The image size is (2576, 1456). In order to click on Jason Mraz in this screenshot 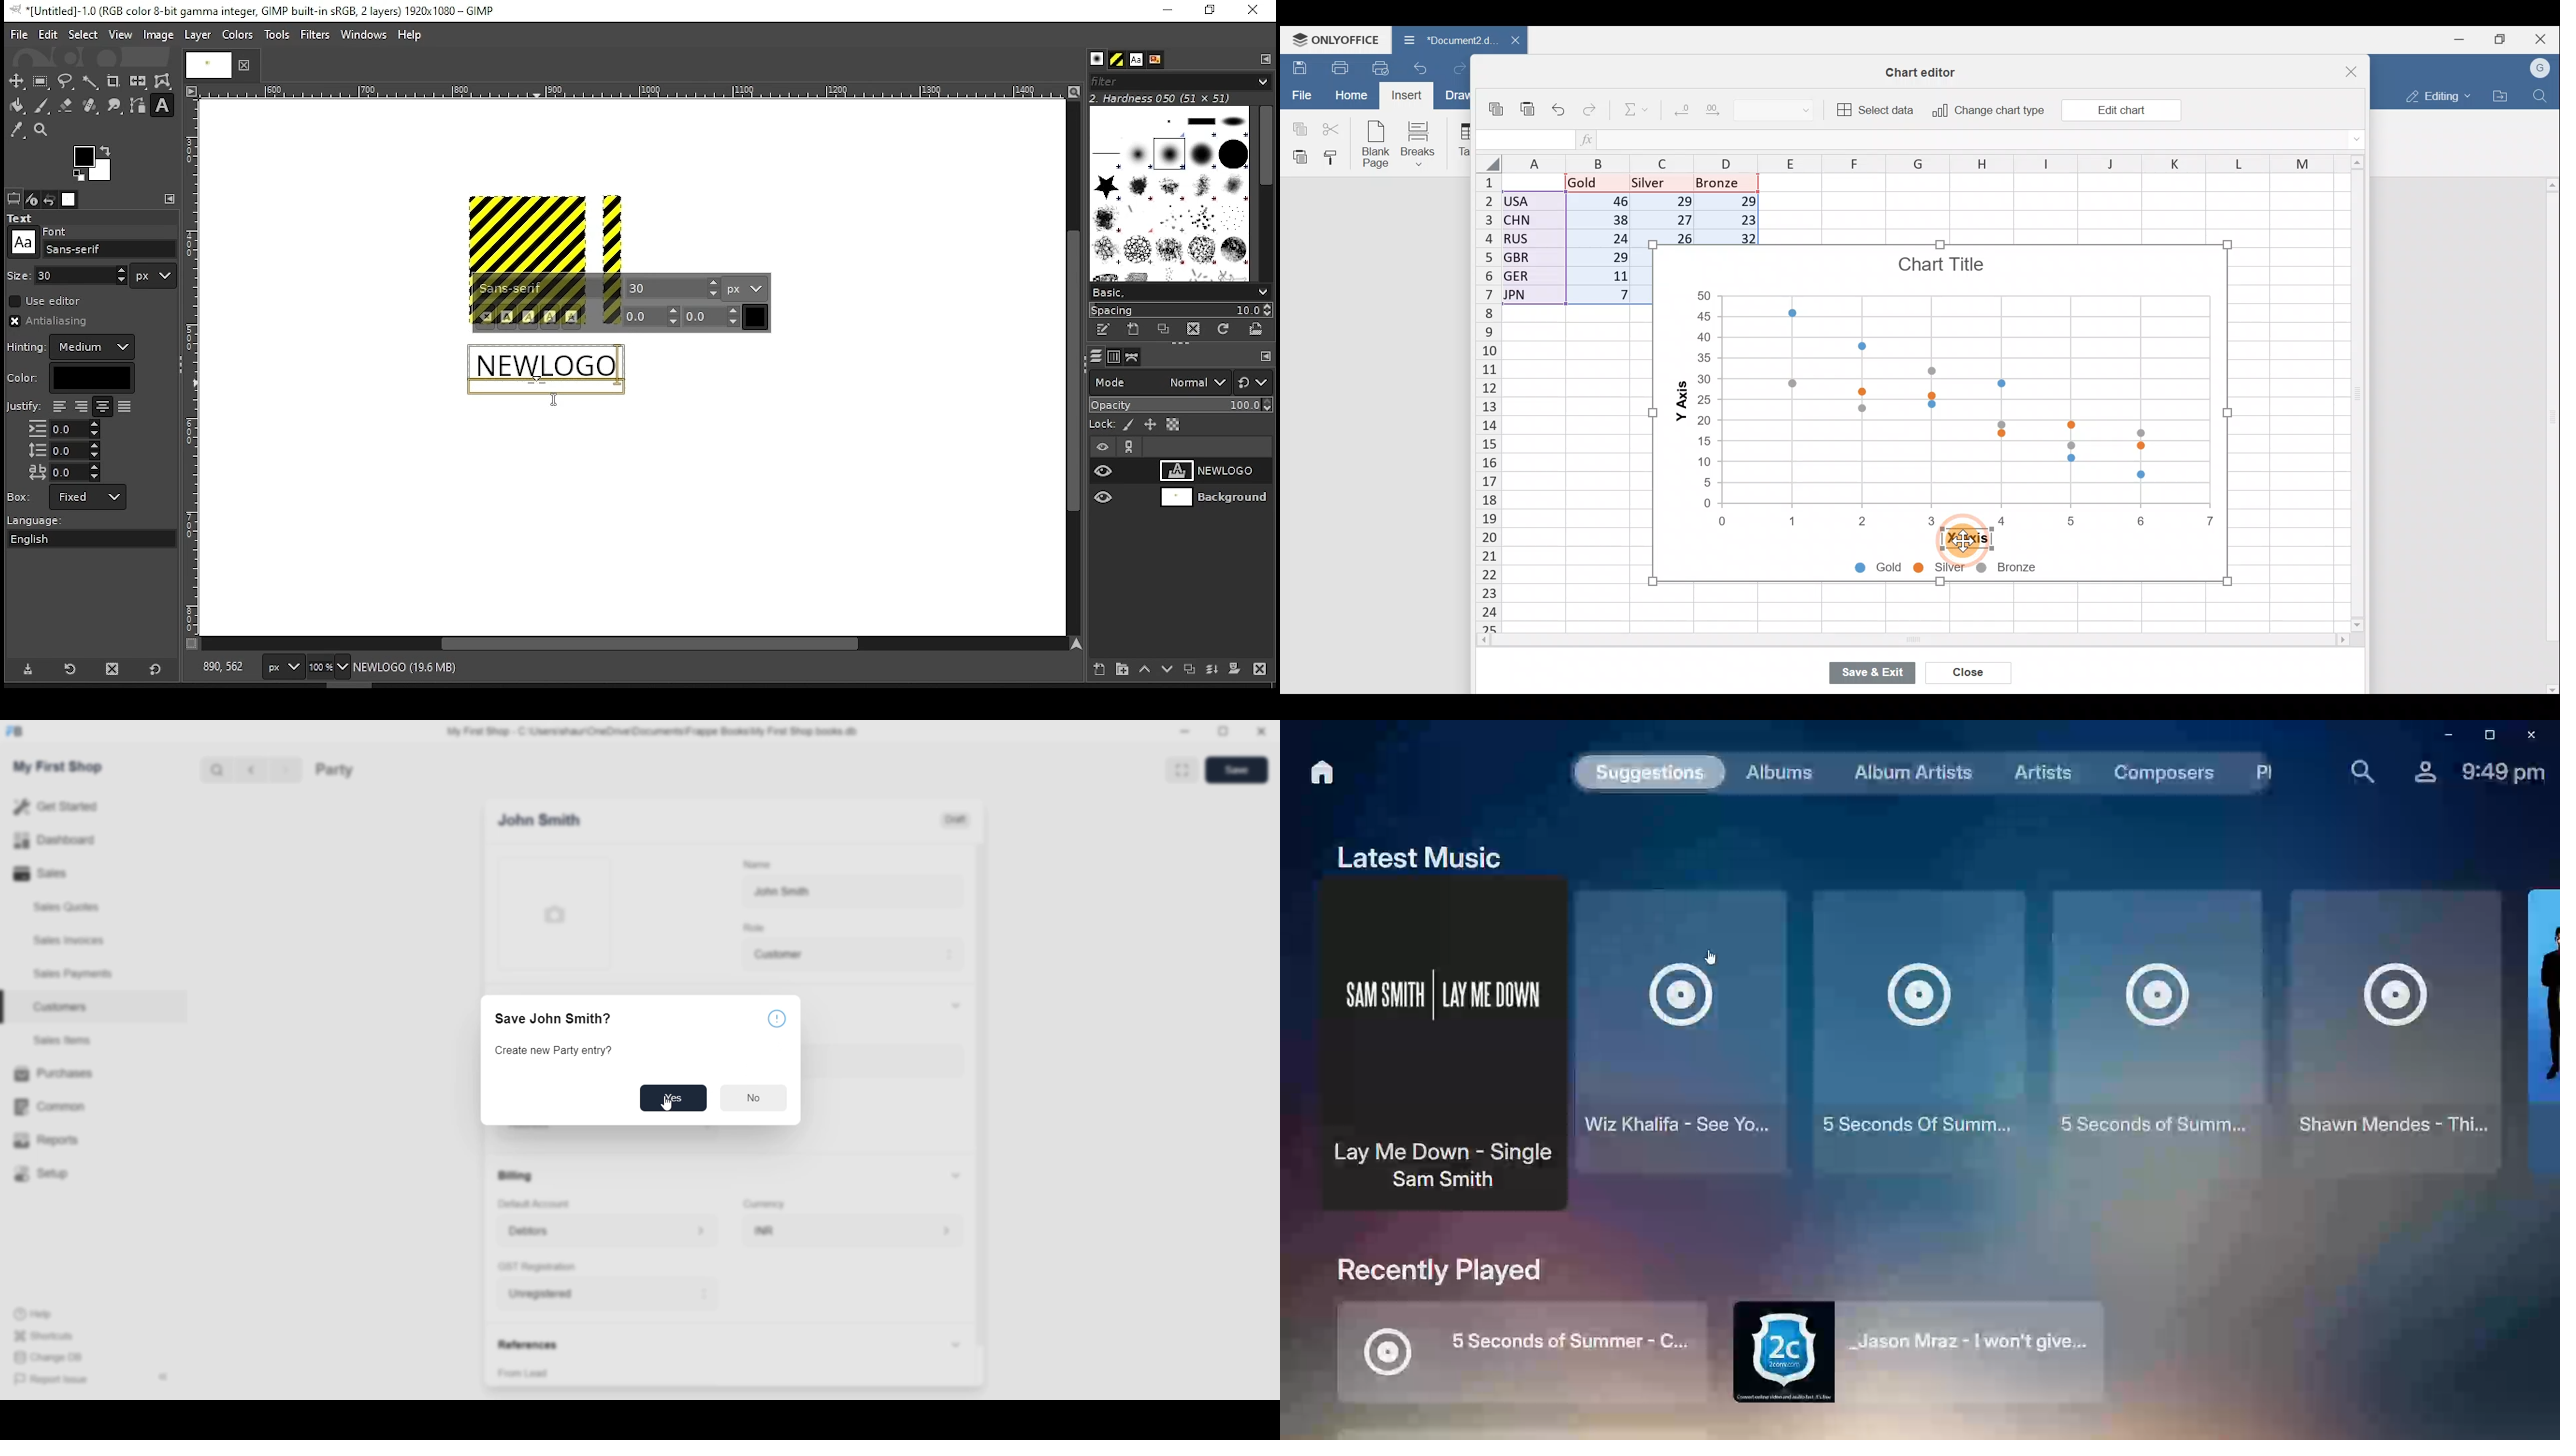, I will do `click(1917, 1355)`.